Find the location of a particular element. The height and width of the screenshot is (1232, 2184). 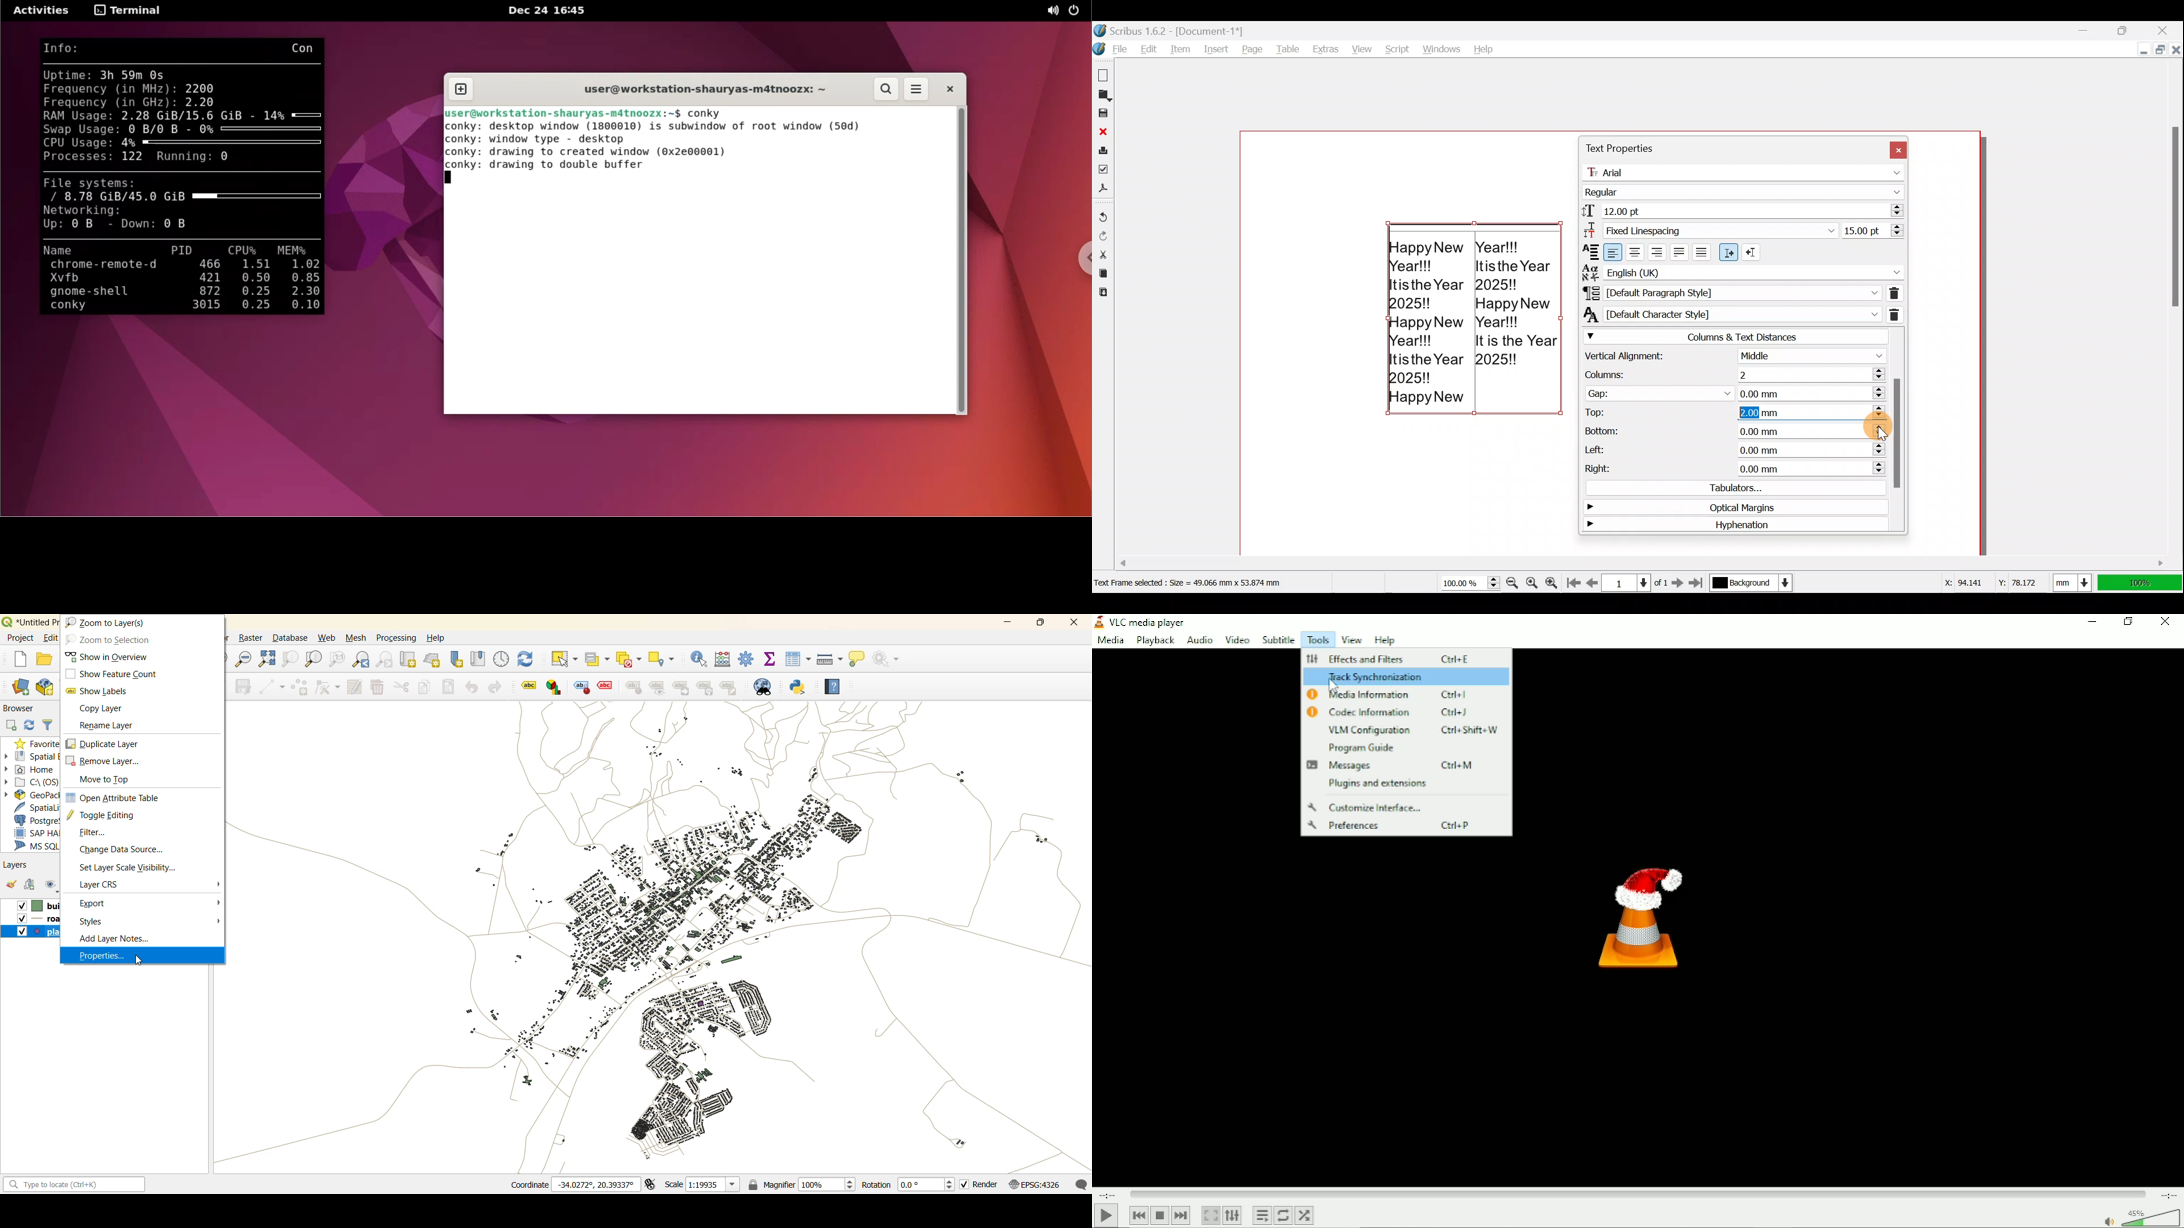

X-axis dimension values is located at coordinates (1961, 583).